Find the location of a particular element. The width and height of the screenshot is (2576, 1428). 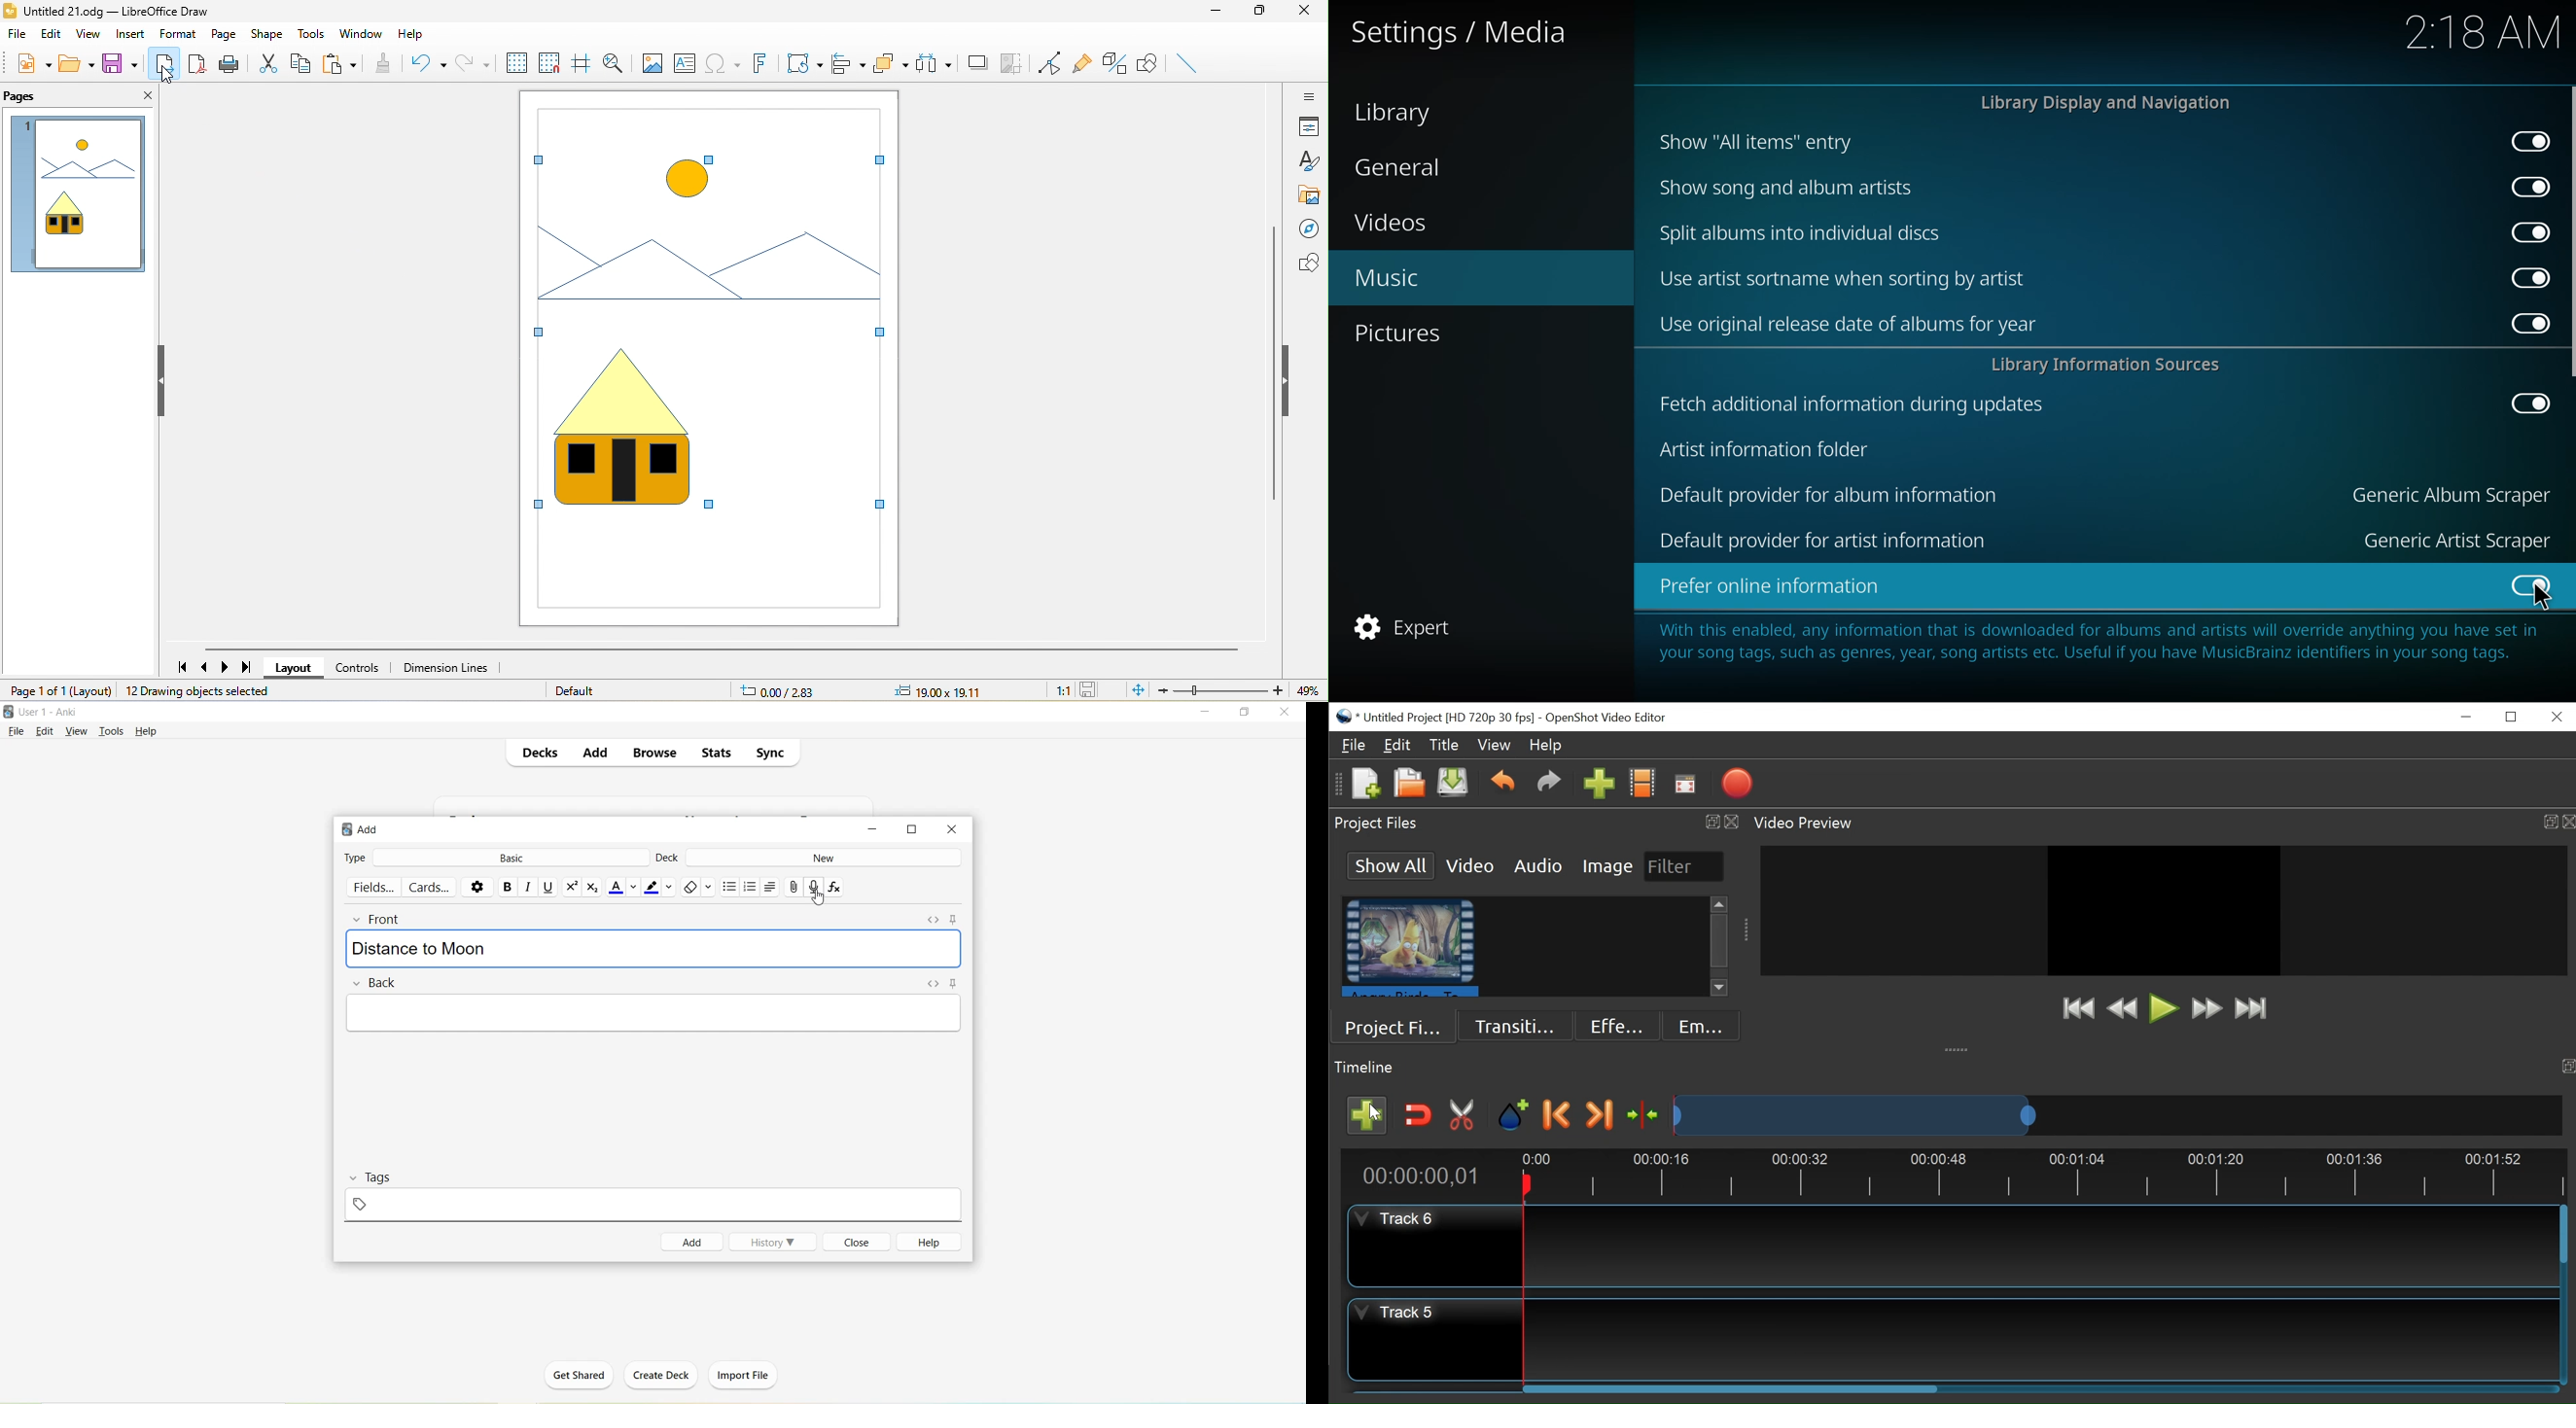

enabled is located at coordinates (2525, 278).